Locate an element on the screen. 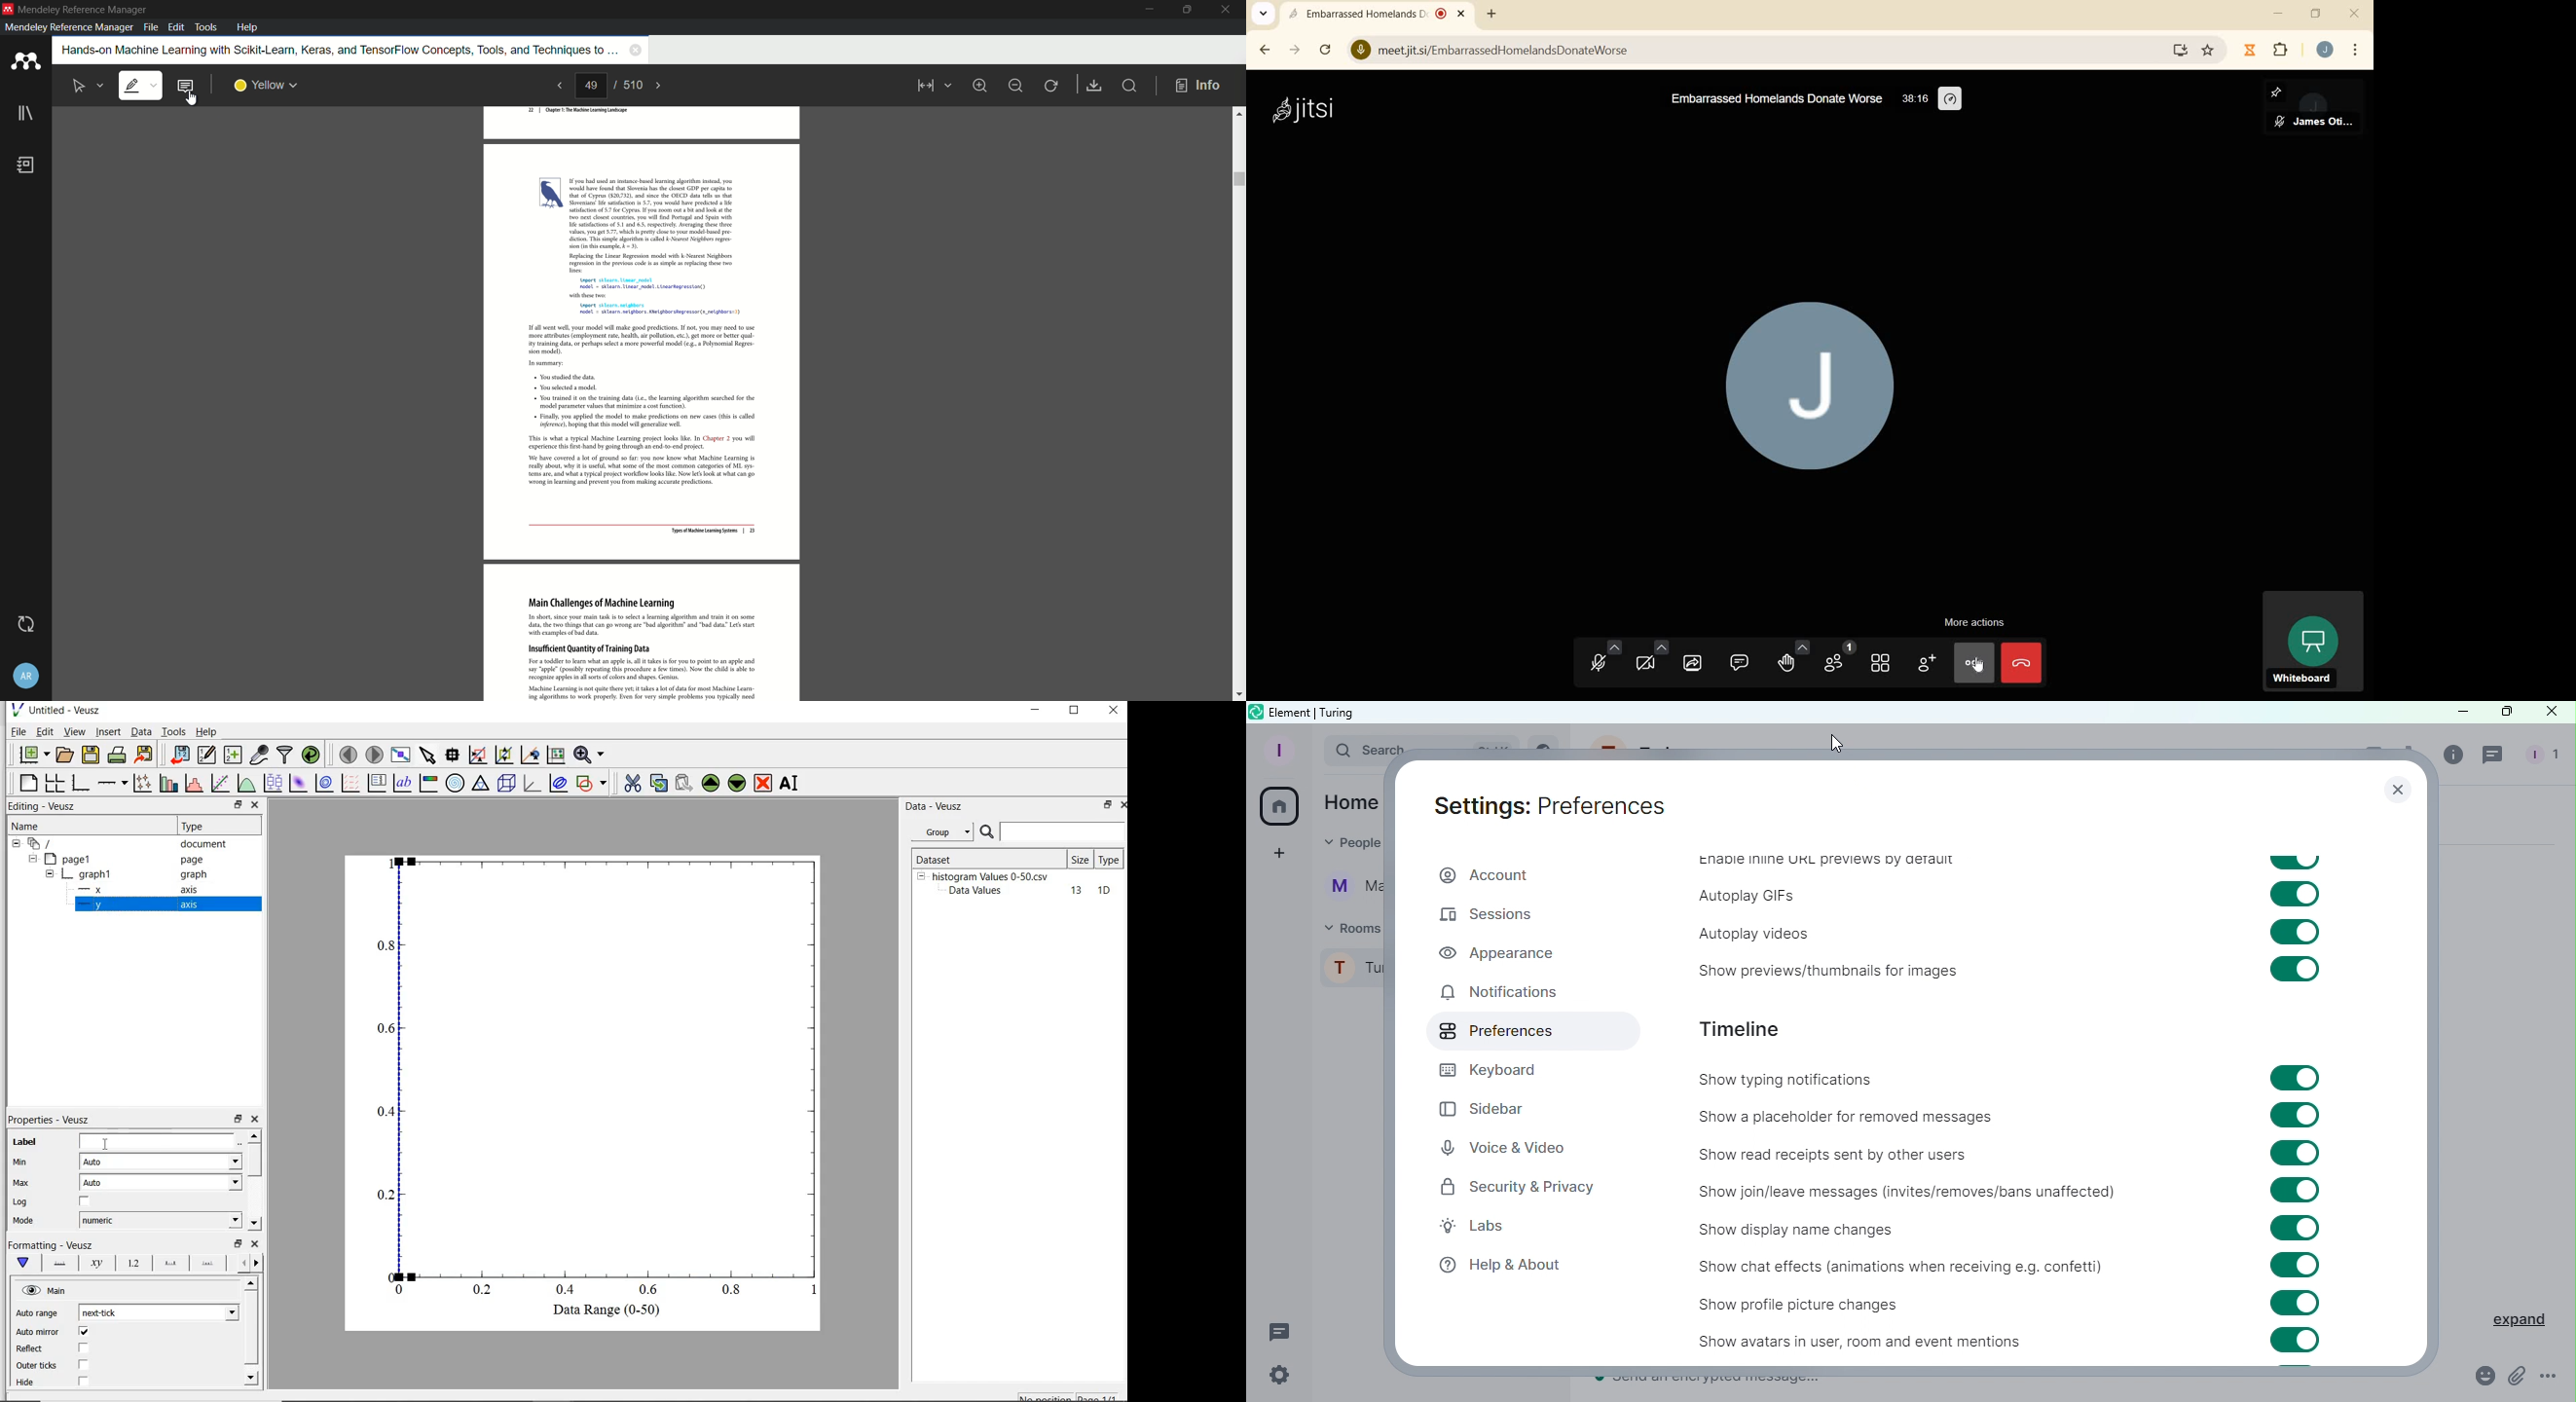 This screenshot has width=2576, height=1428. Show join/leave messages (invites/removes/bans unaffected)) is located at coordinates (1903, 1193).